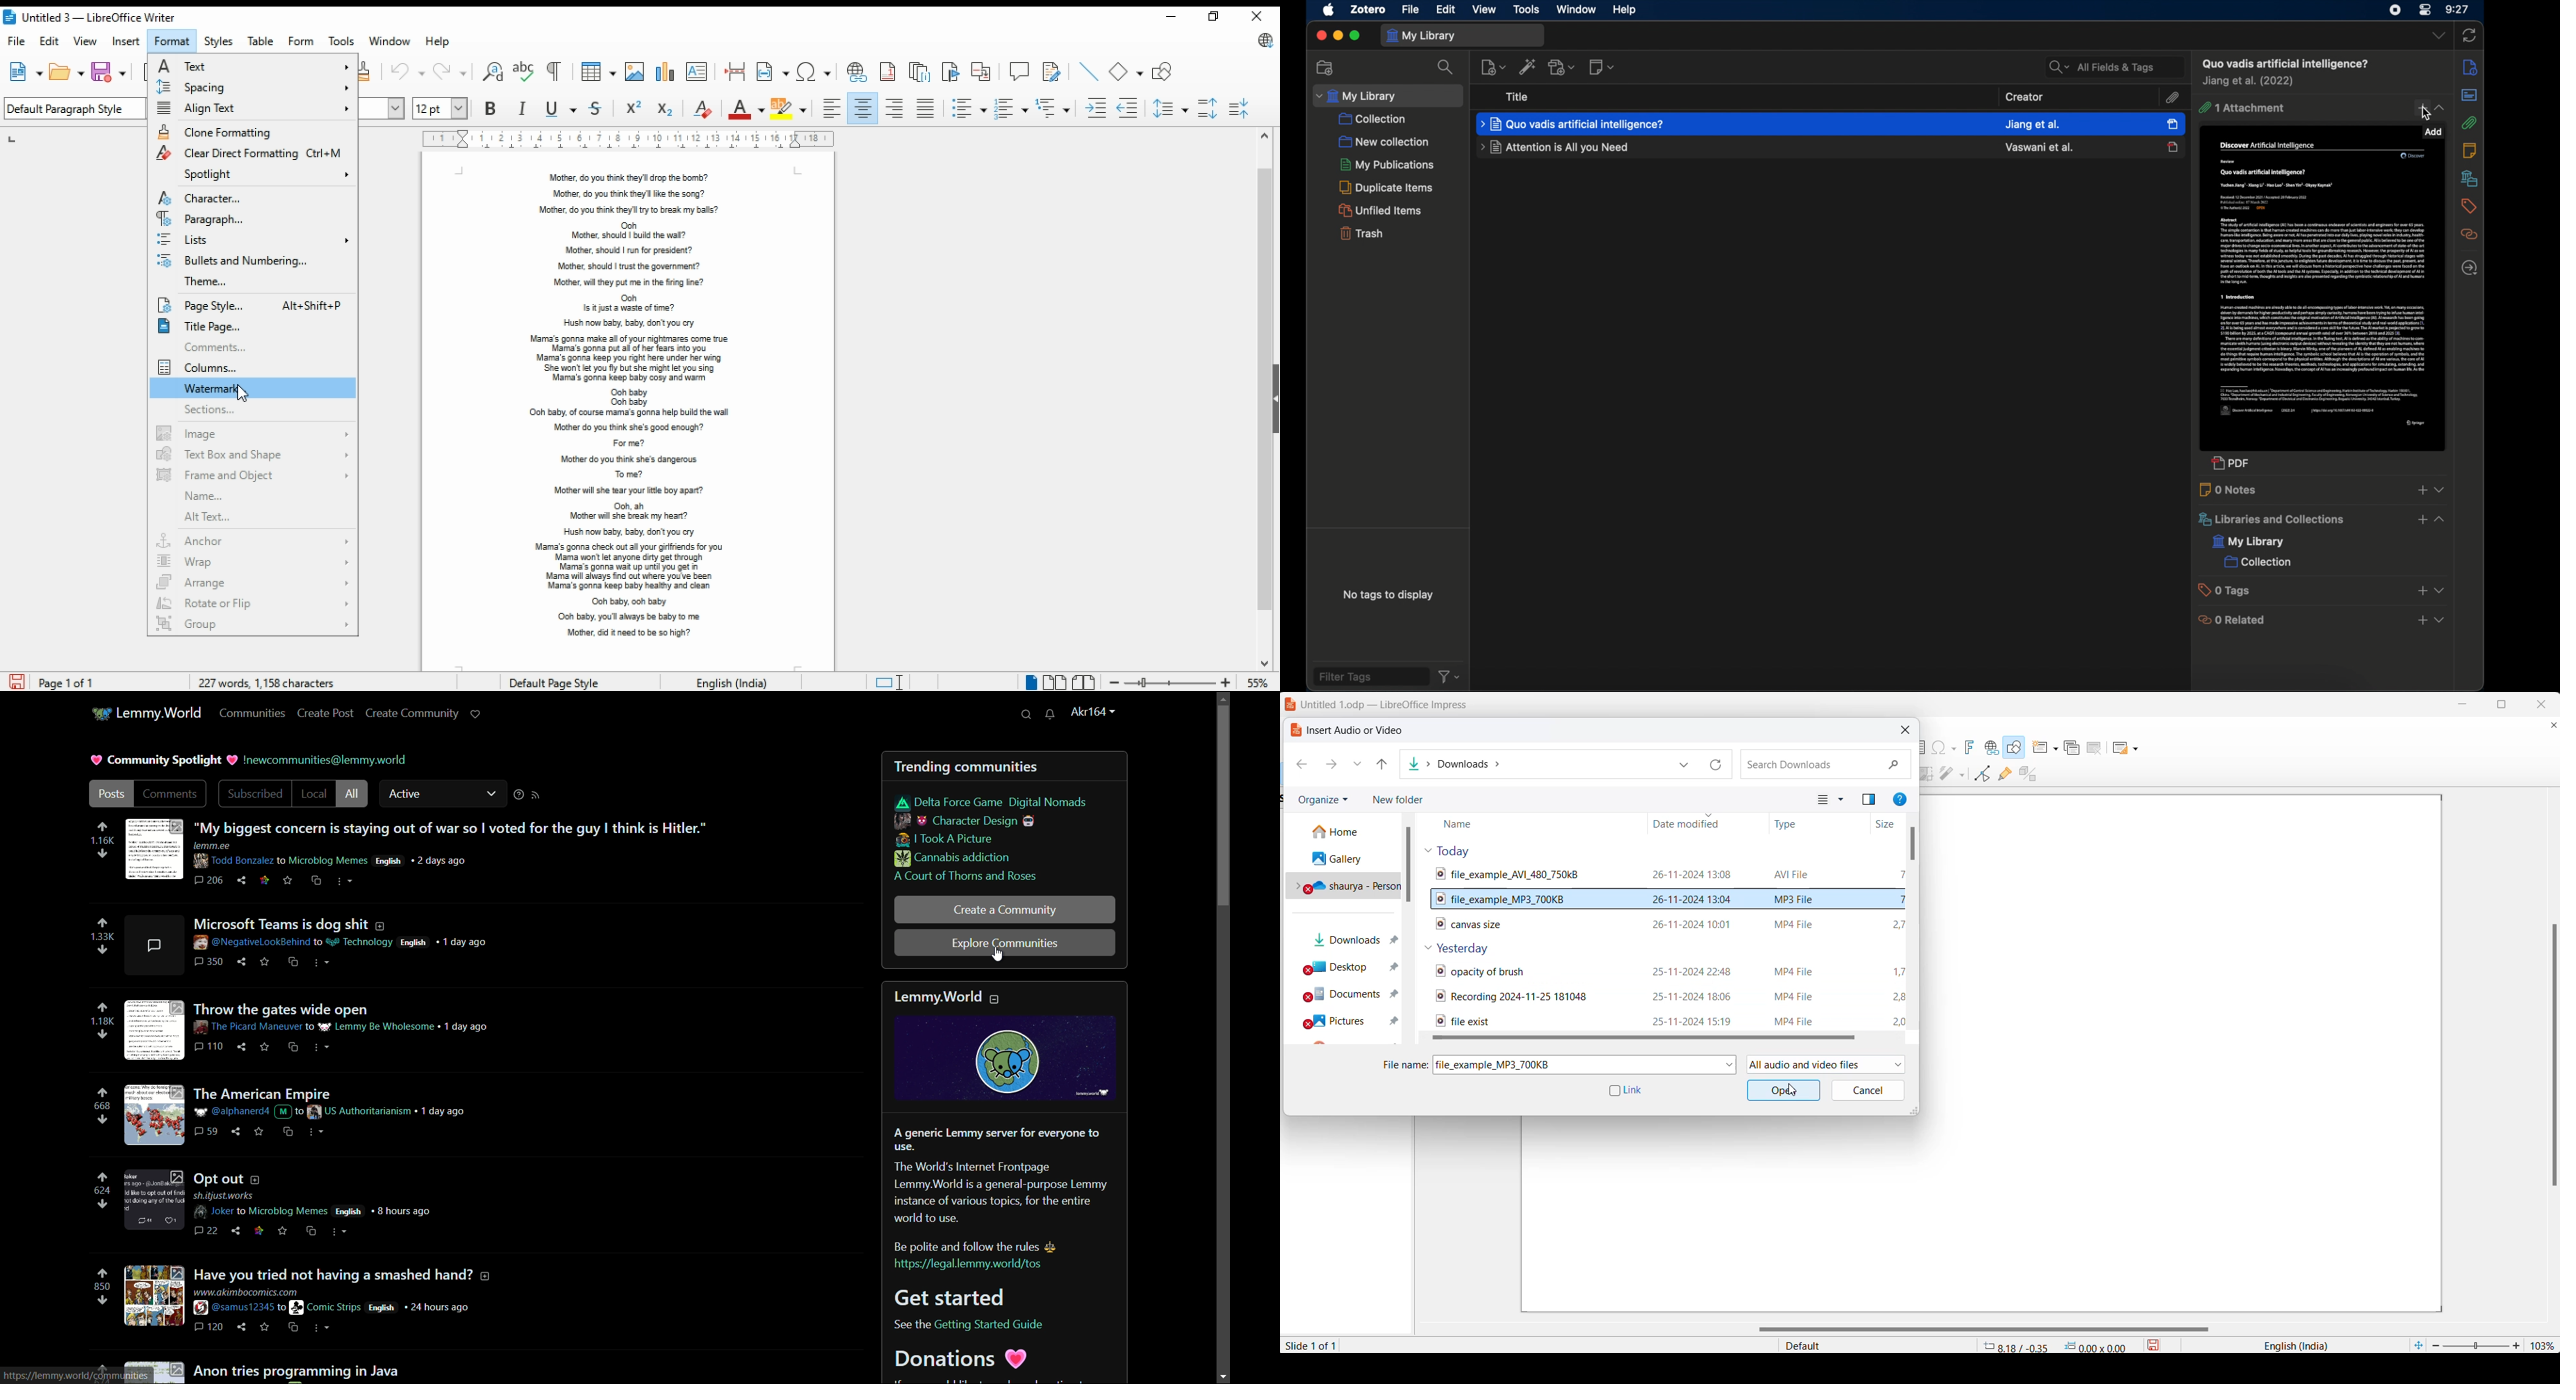 This screenshot has width=2576, height=1400. I want to click on previous location, so click(1684, 766).